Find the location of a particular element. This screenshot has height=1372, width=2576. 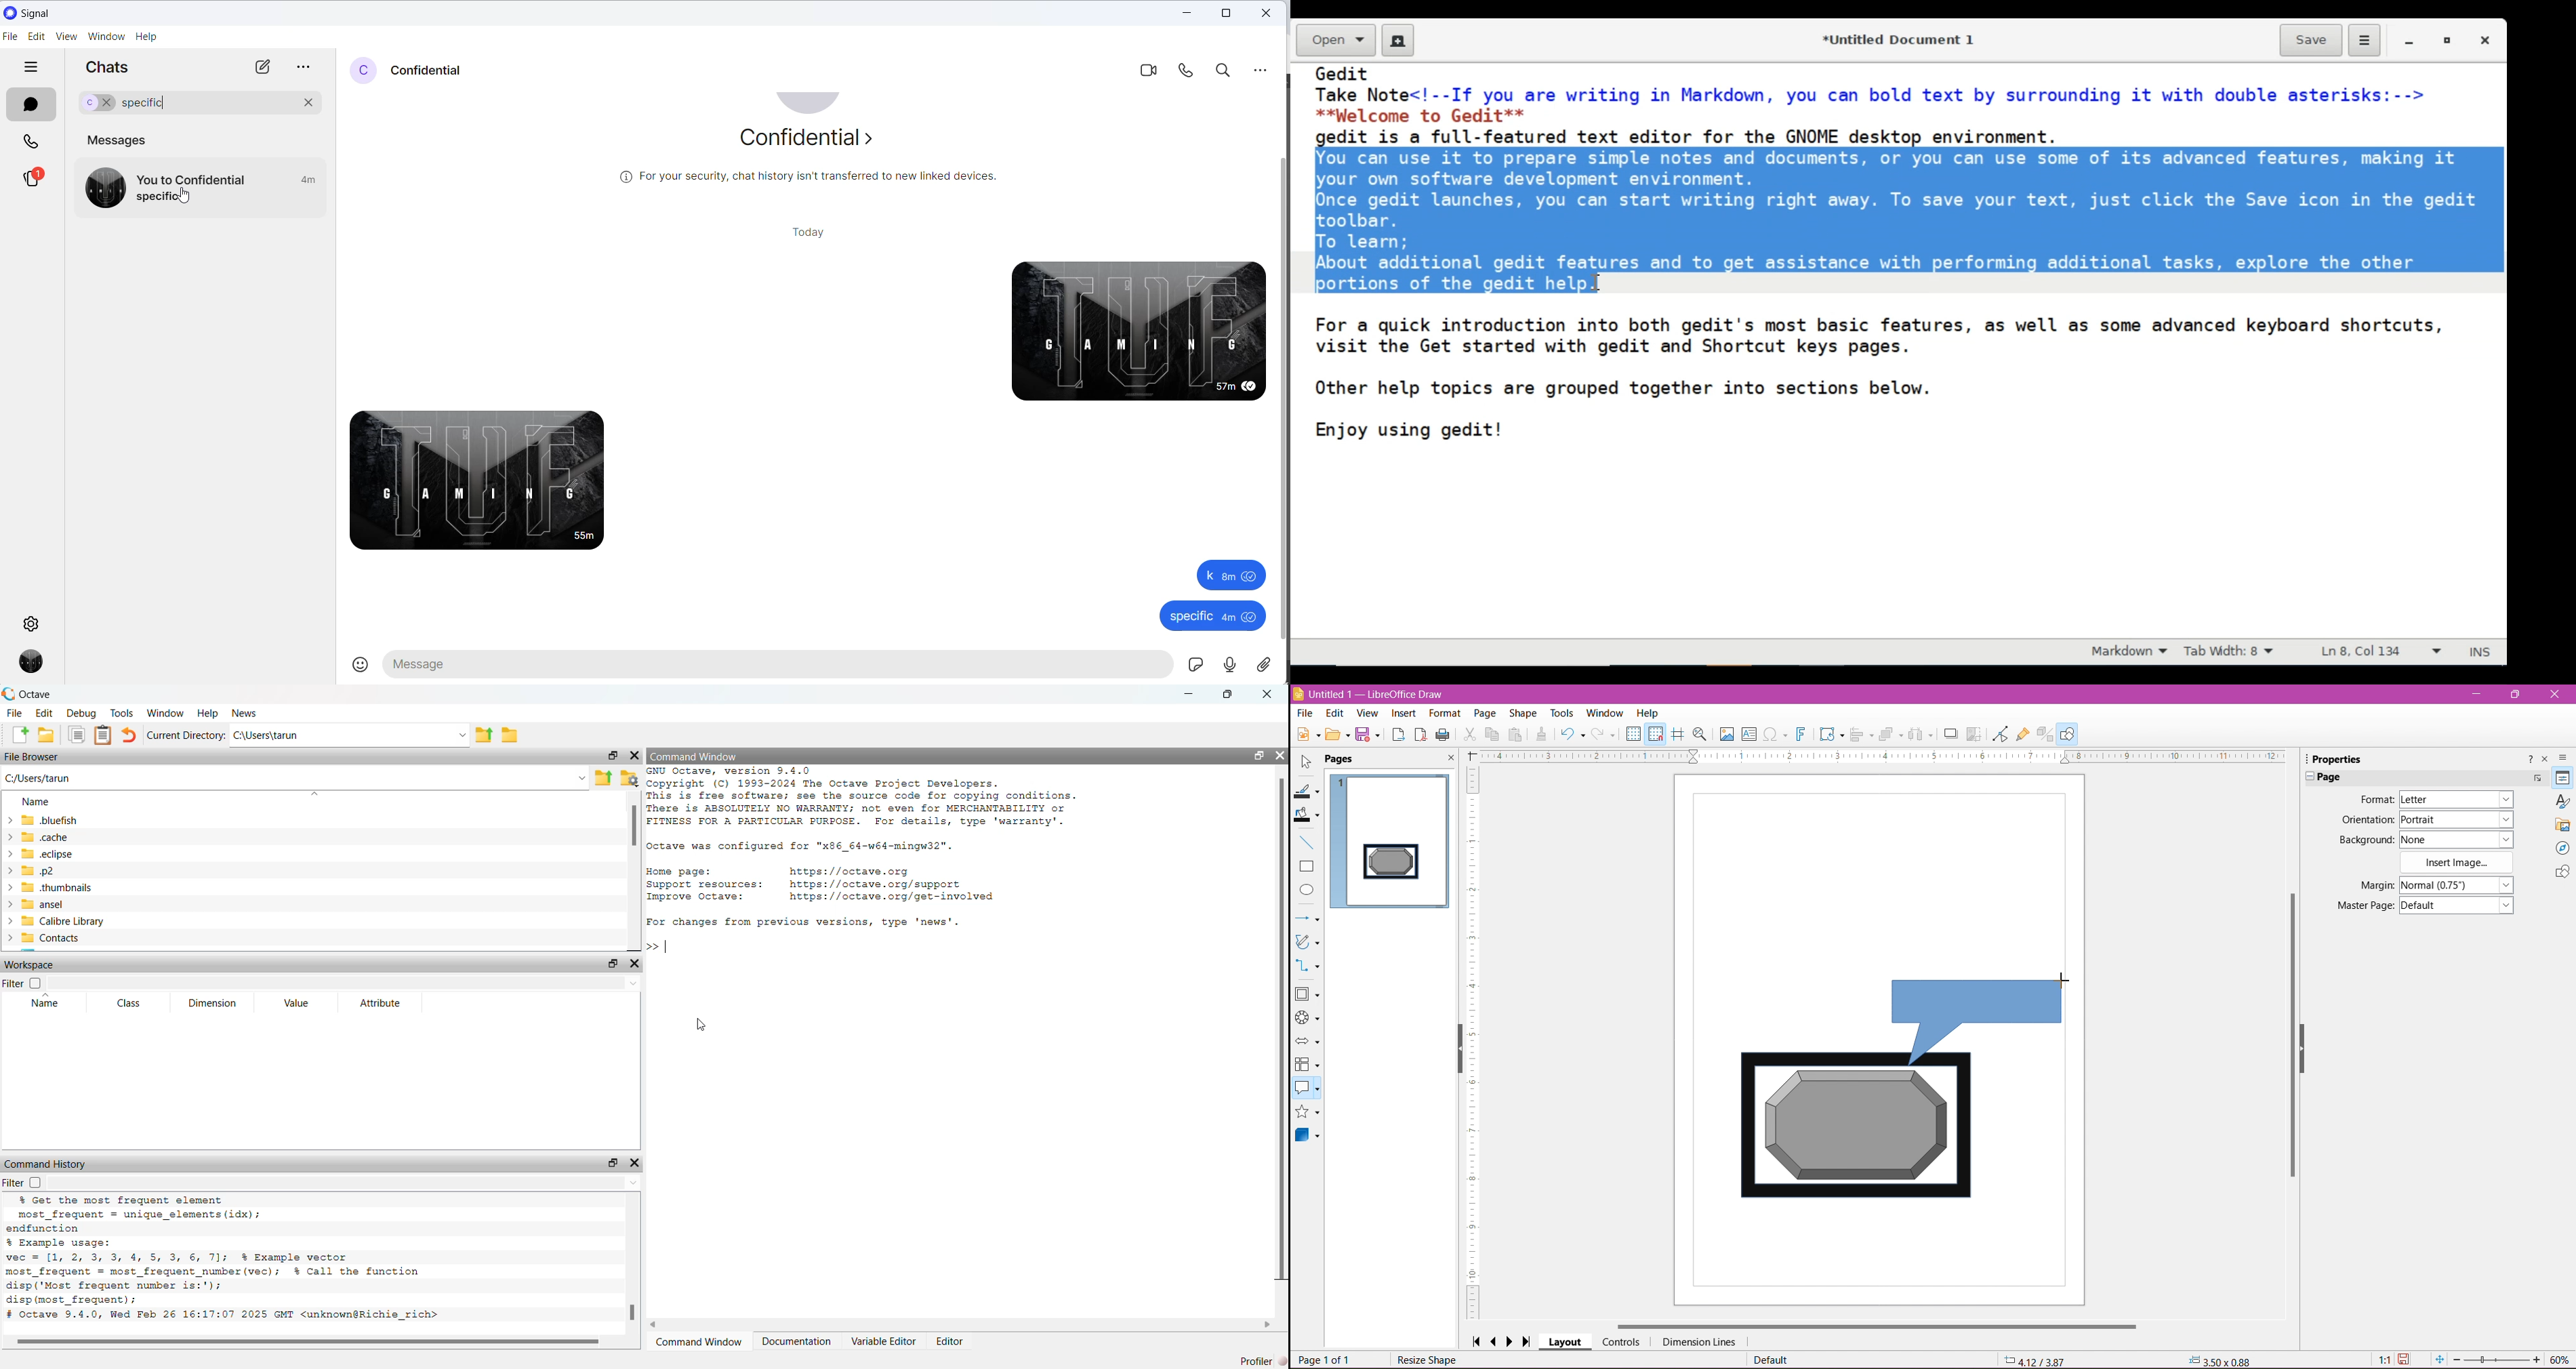

Symbol Shapes is located at coordinates (1308, 1019).